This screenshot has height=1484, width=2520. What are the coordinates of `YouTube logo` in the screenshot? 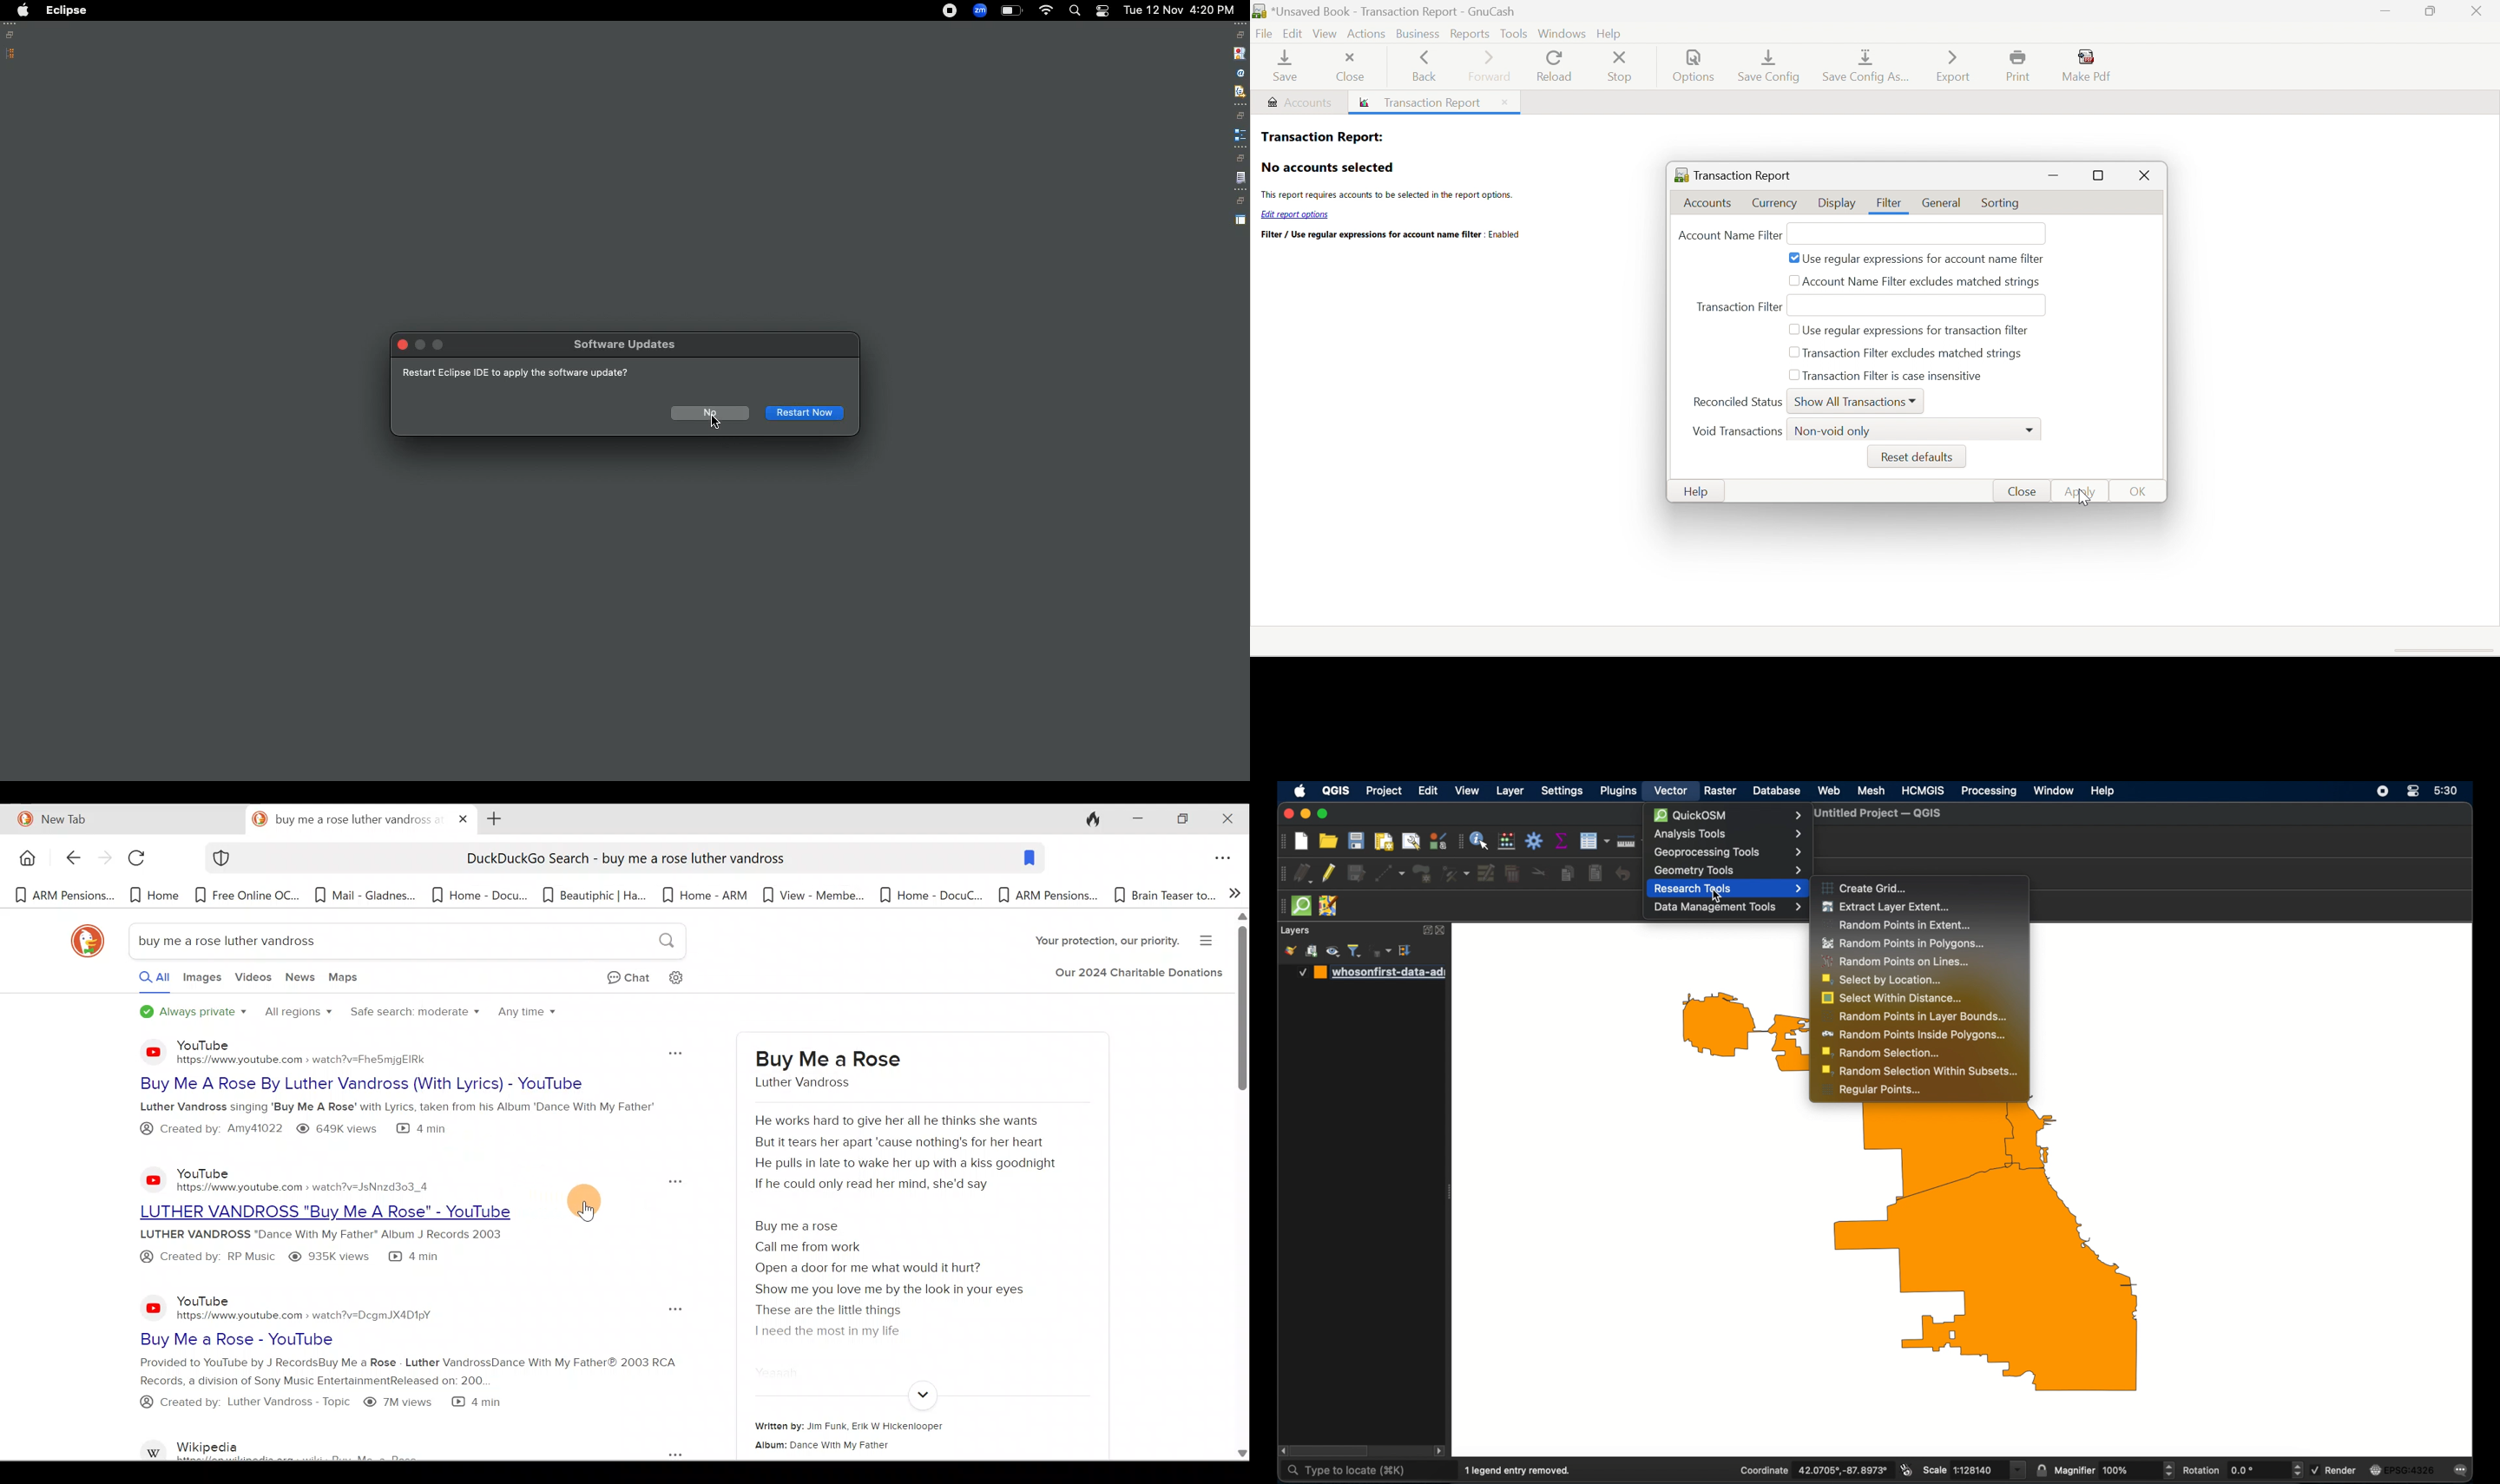 It's located at (145, 1051).